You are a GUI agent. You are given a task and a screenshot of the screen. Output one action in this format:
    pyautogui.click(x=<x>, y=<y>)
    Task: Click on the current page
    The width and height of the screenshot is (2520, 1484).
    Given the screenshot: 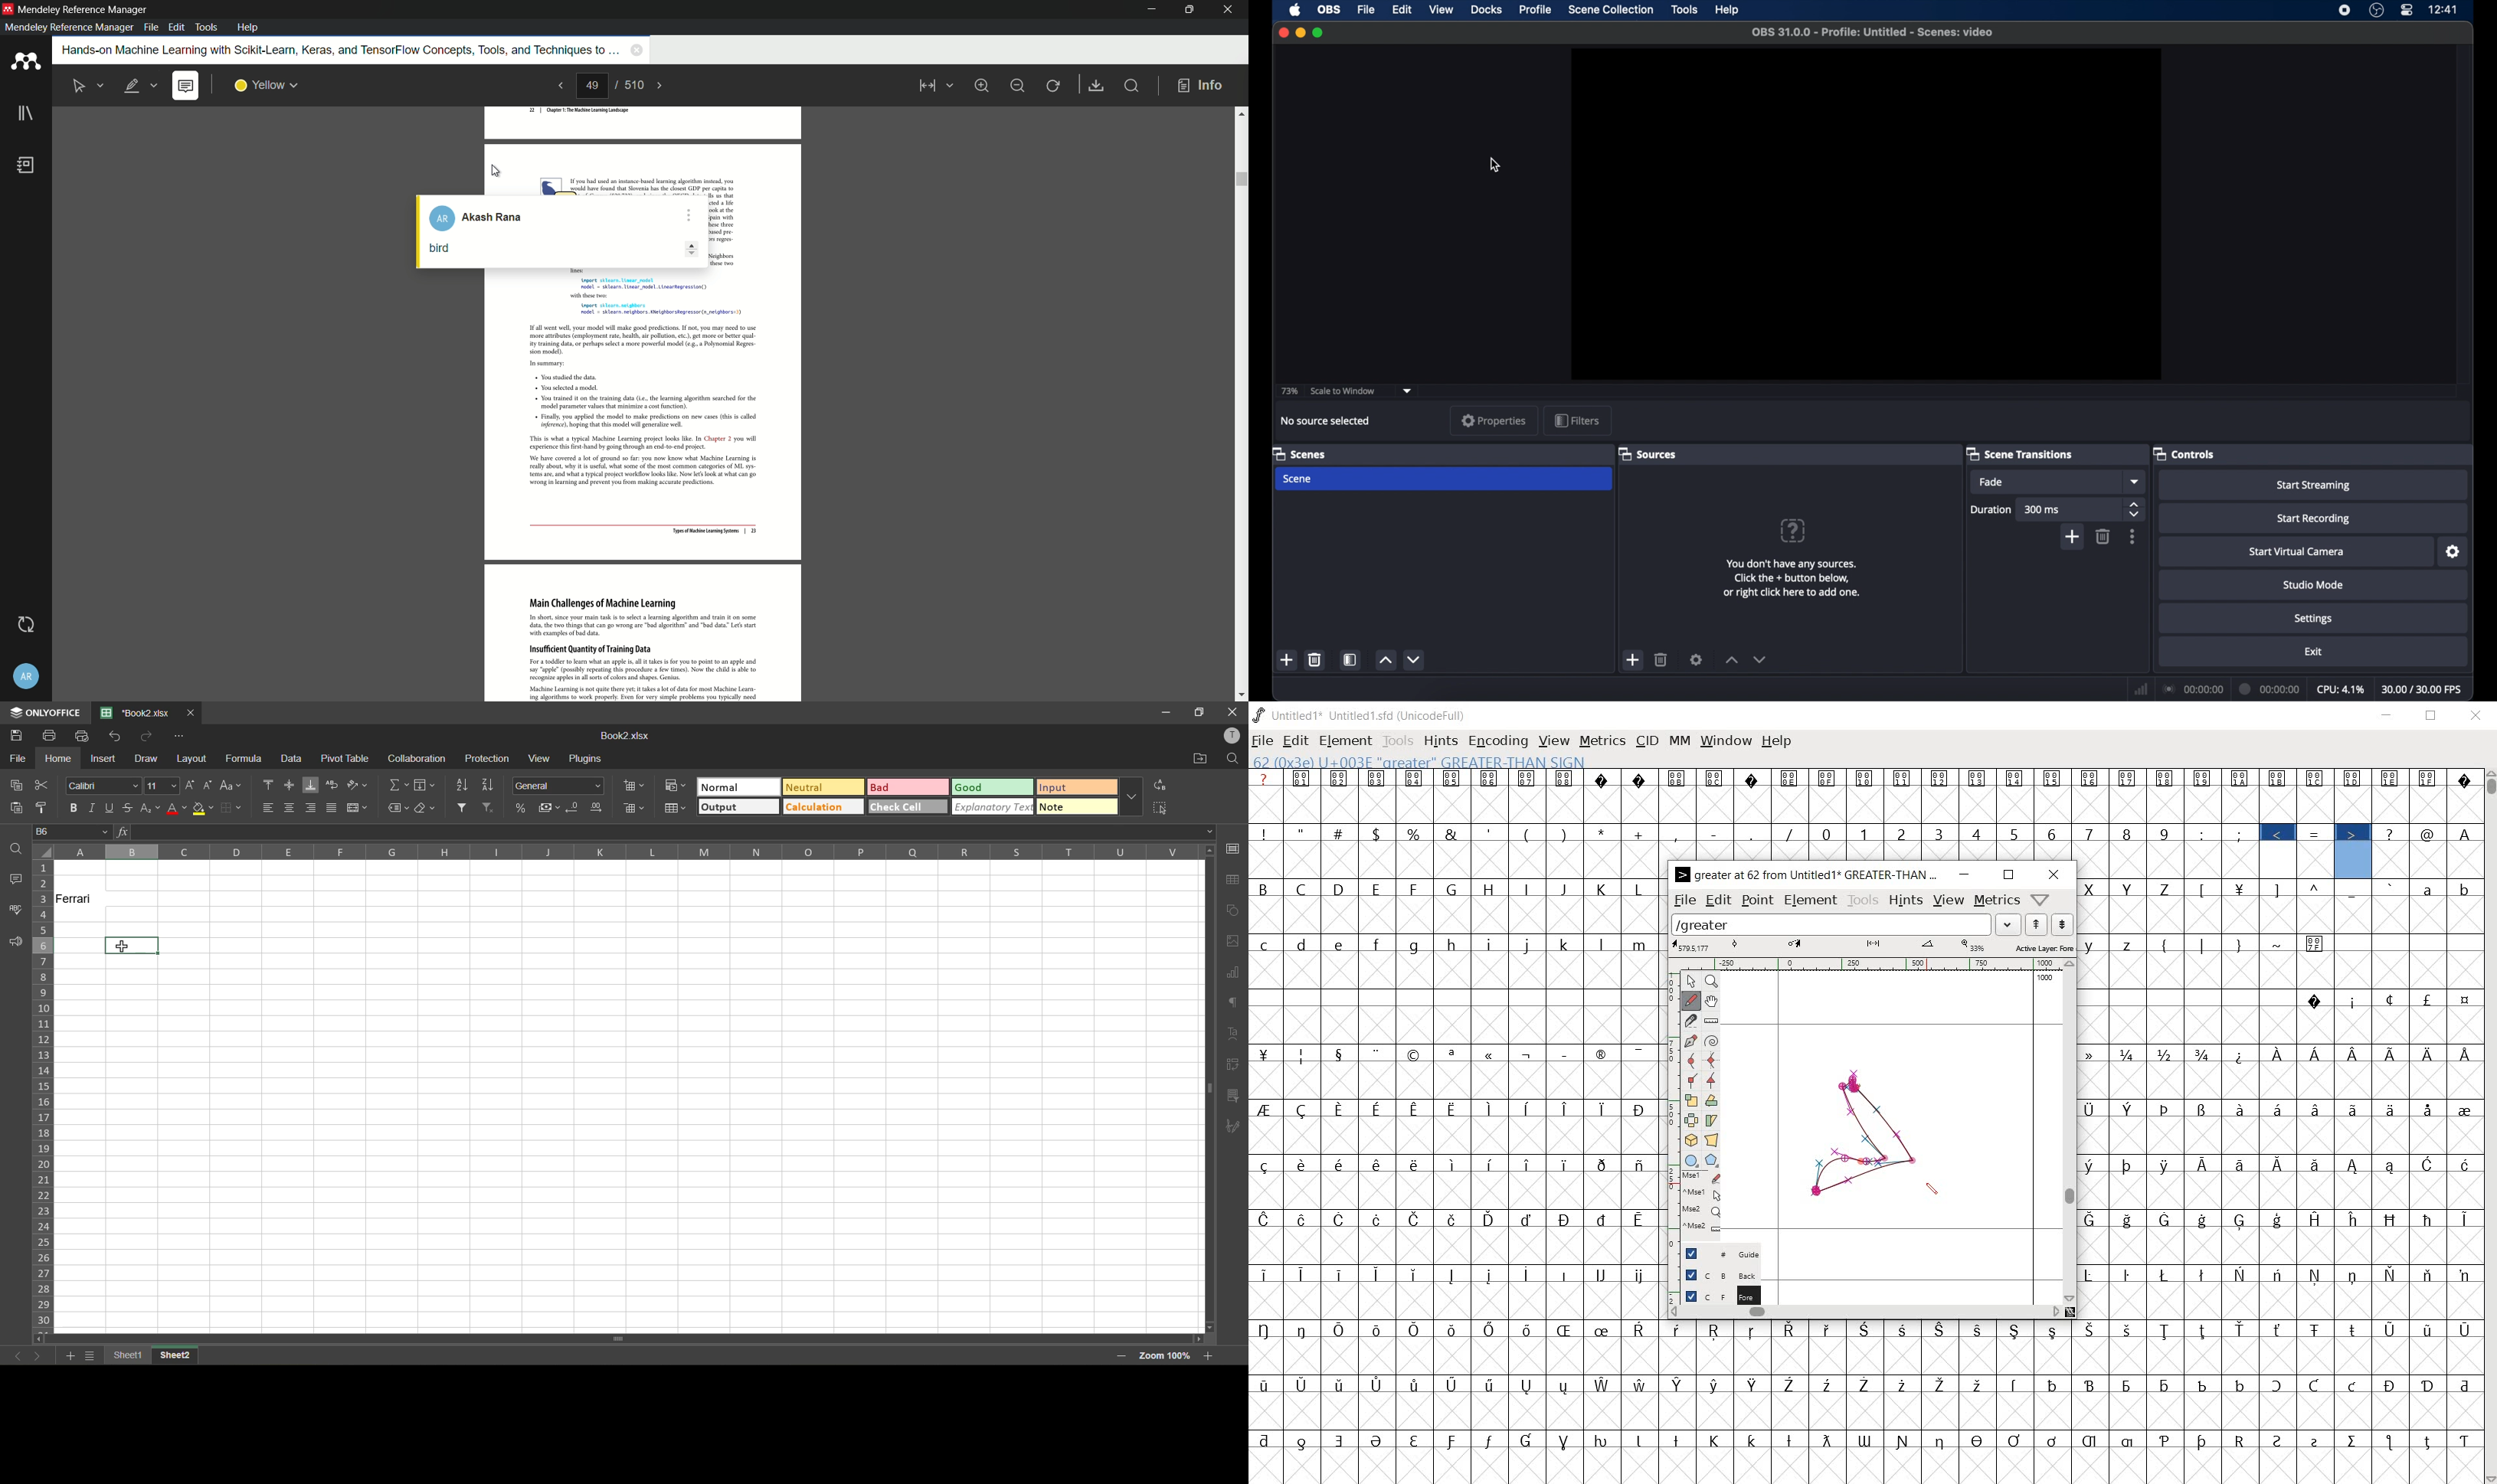 What is the action you would take?
    pyautogui.click(x=593, y=86)
    